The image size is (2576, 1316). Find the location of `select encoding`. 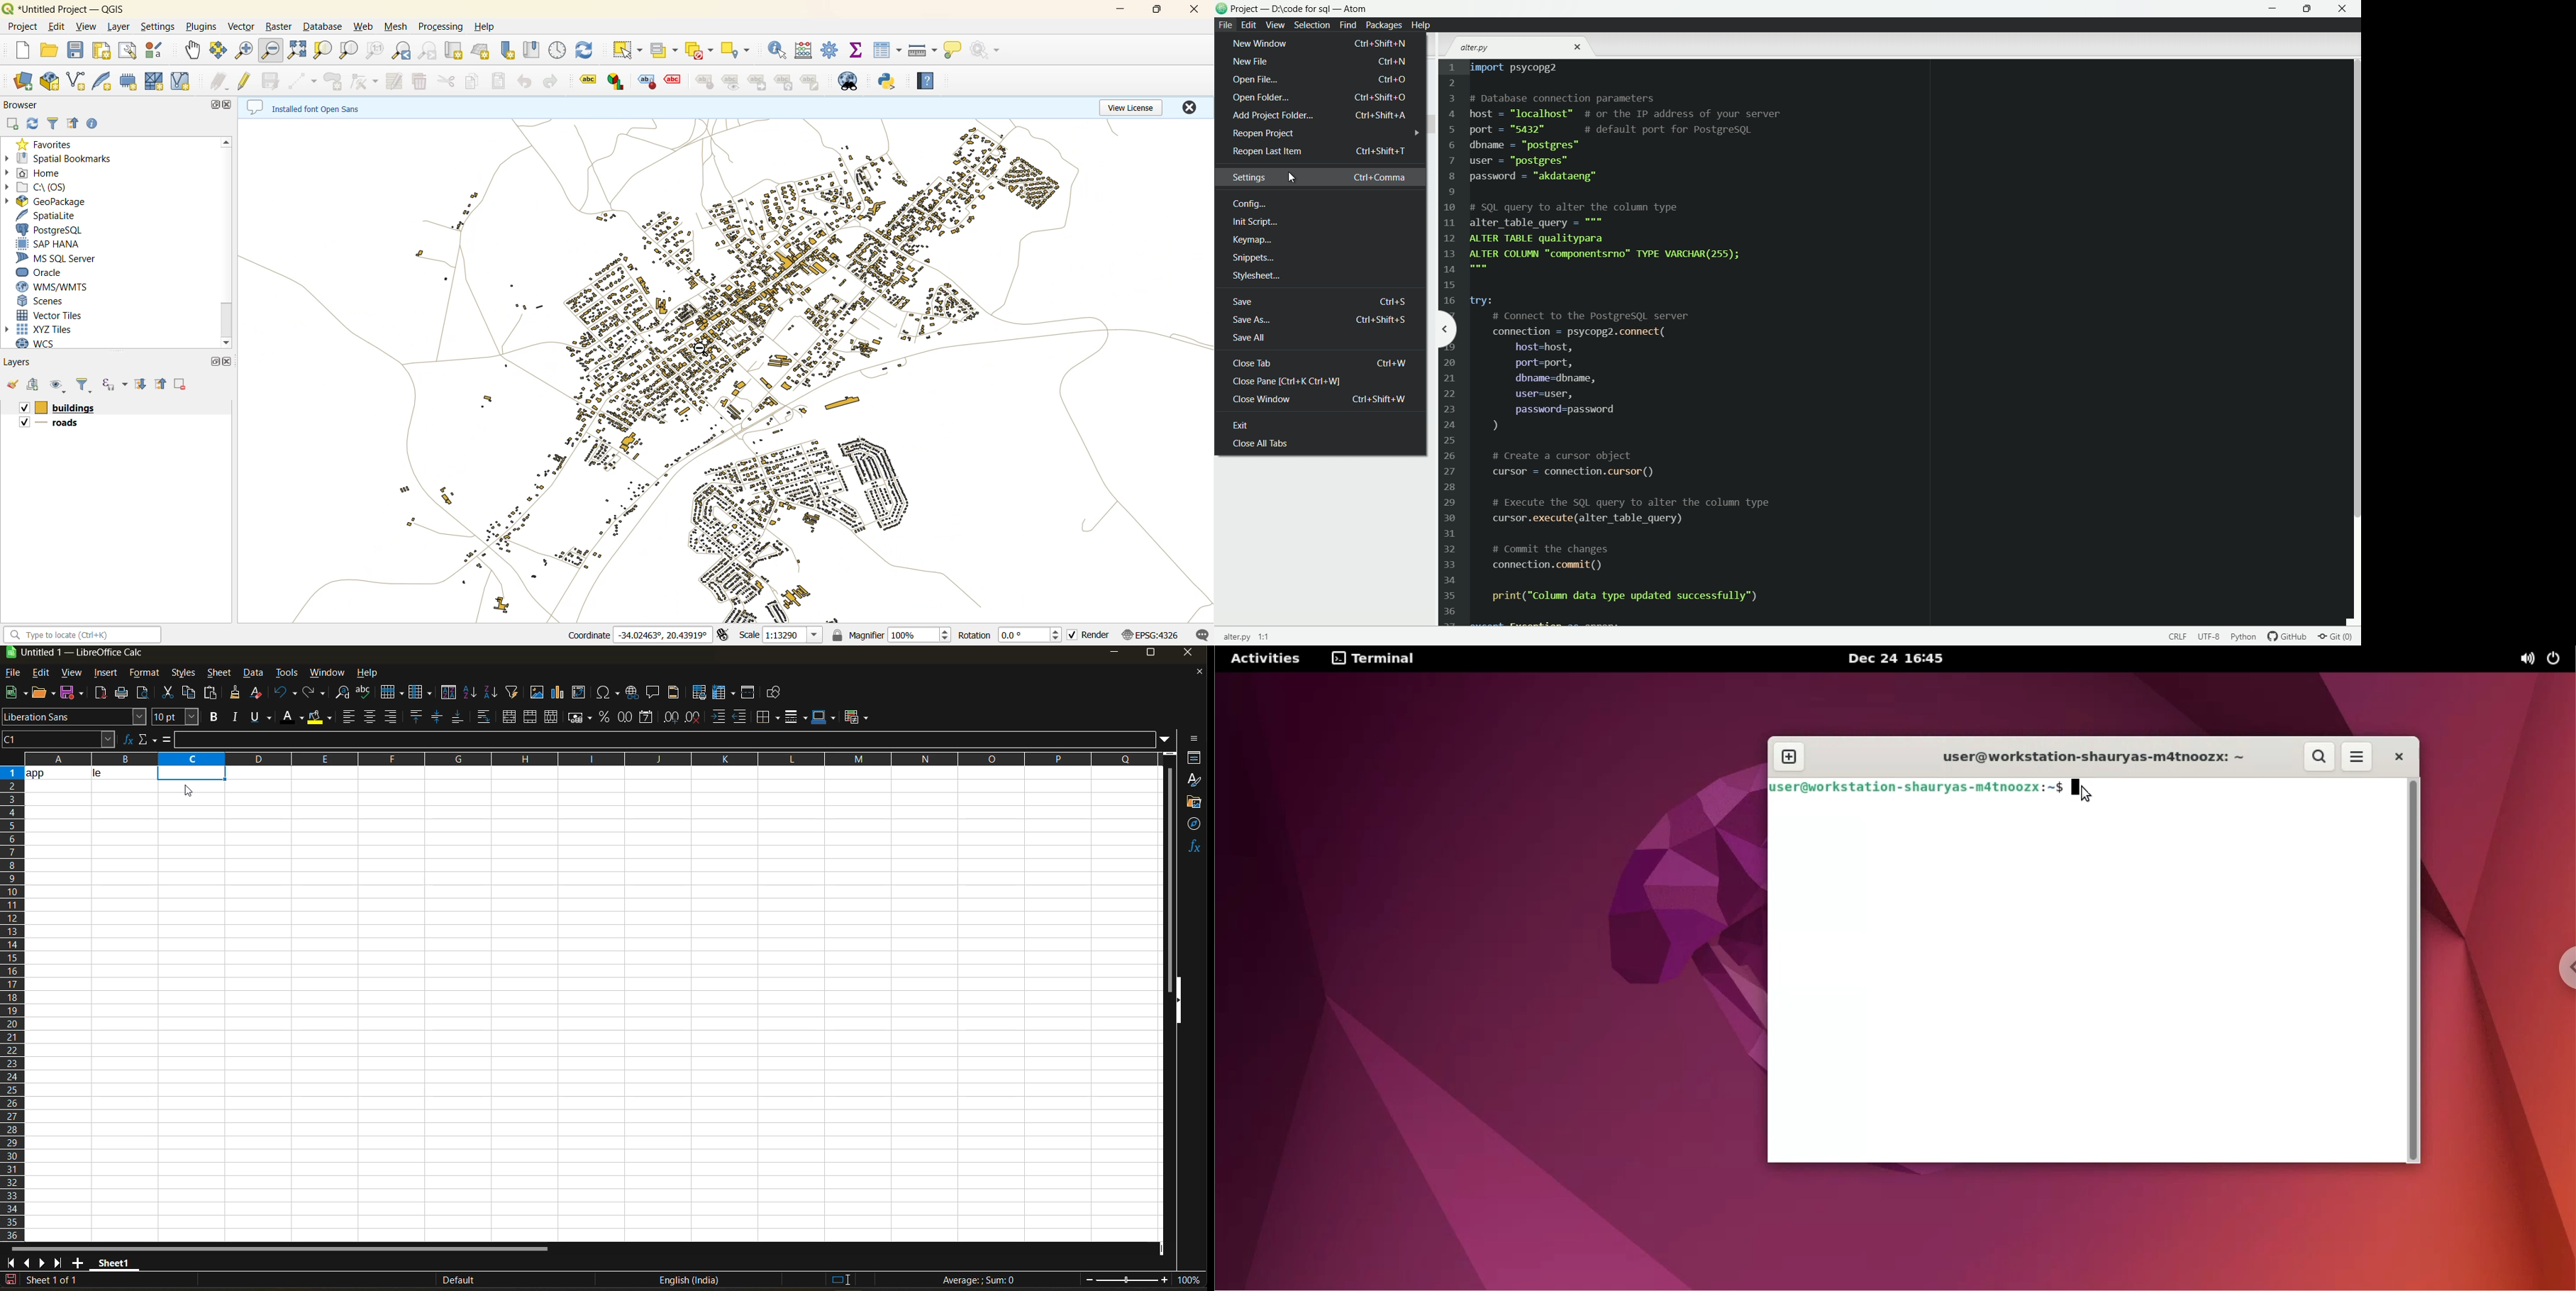

select encoding is located at coordinates (2176, 636).